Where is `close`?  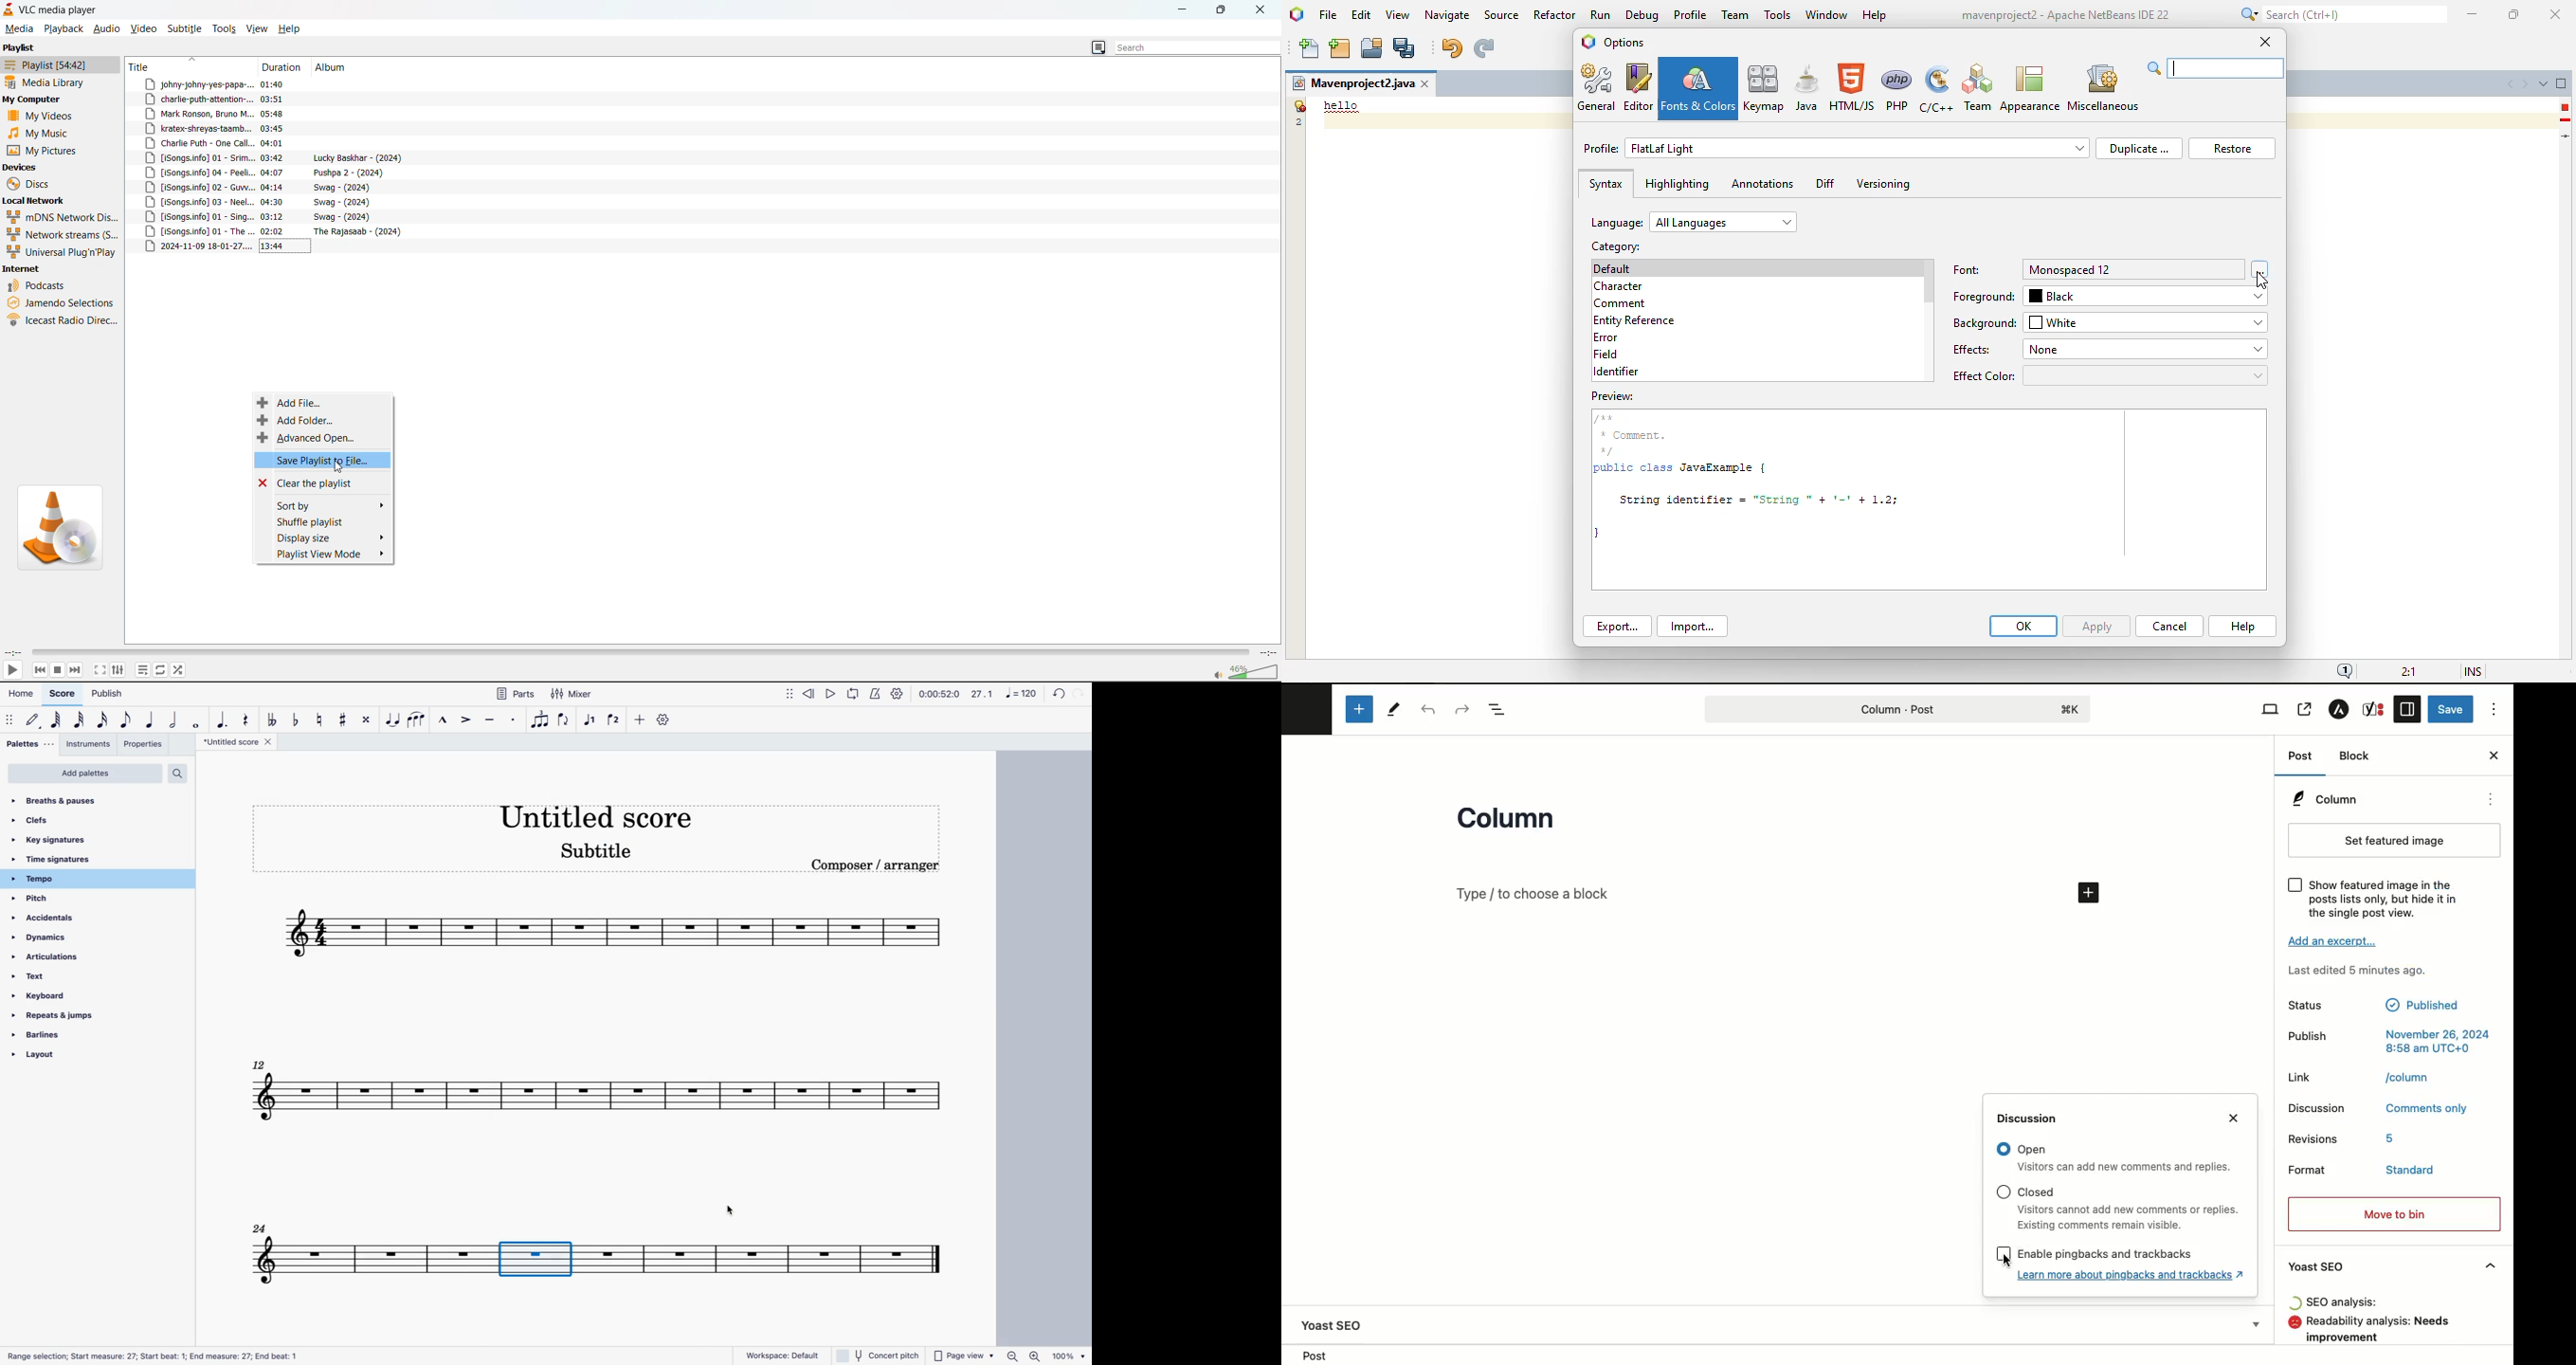 close is located at coordinates (1263, 9).